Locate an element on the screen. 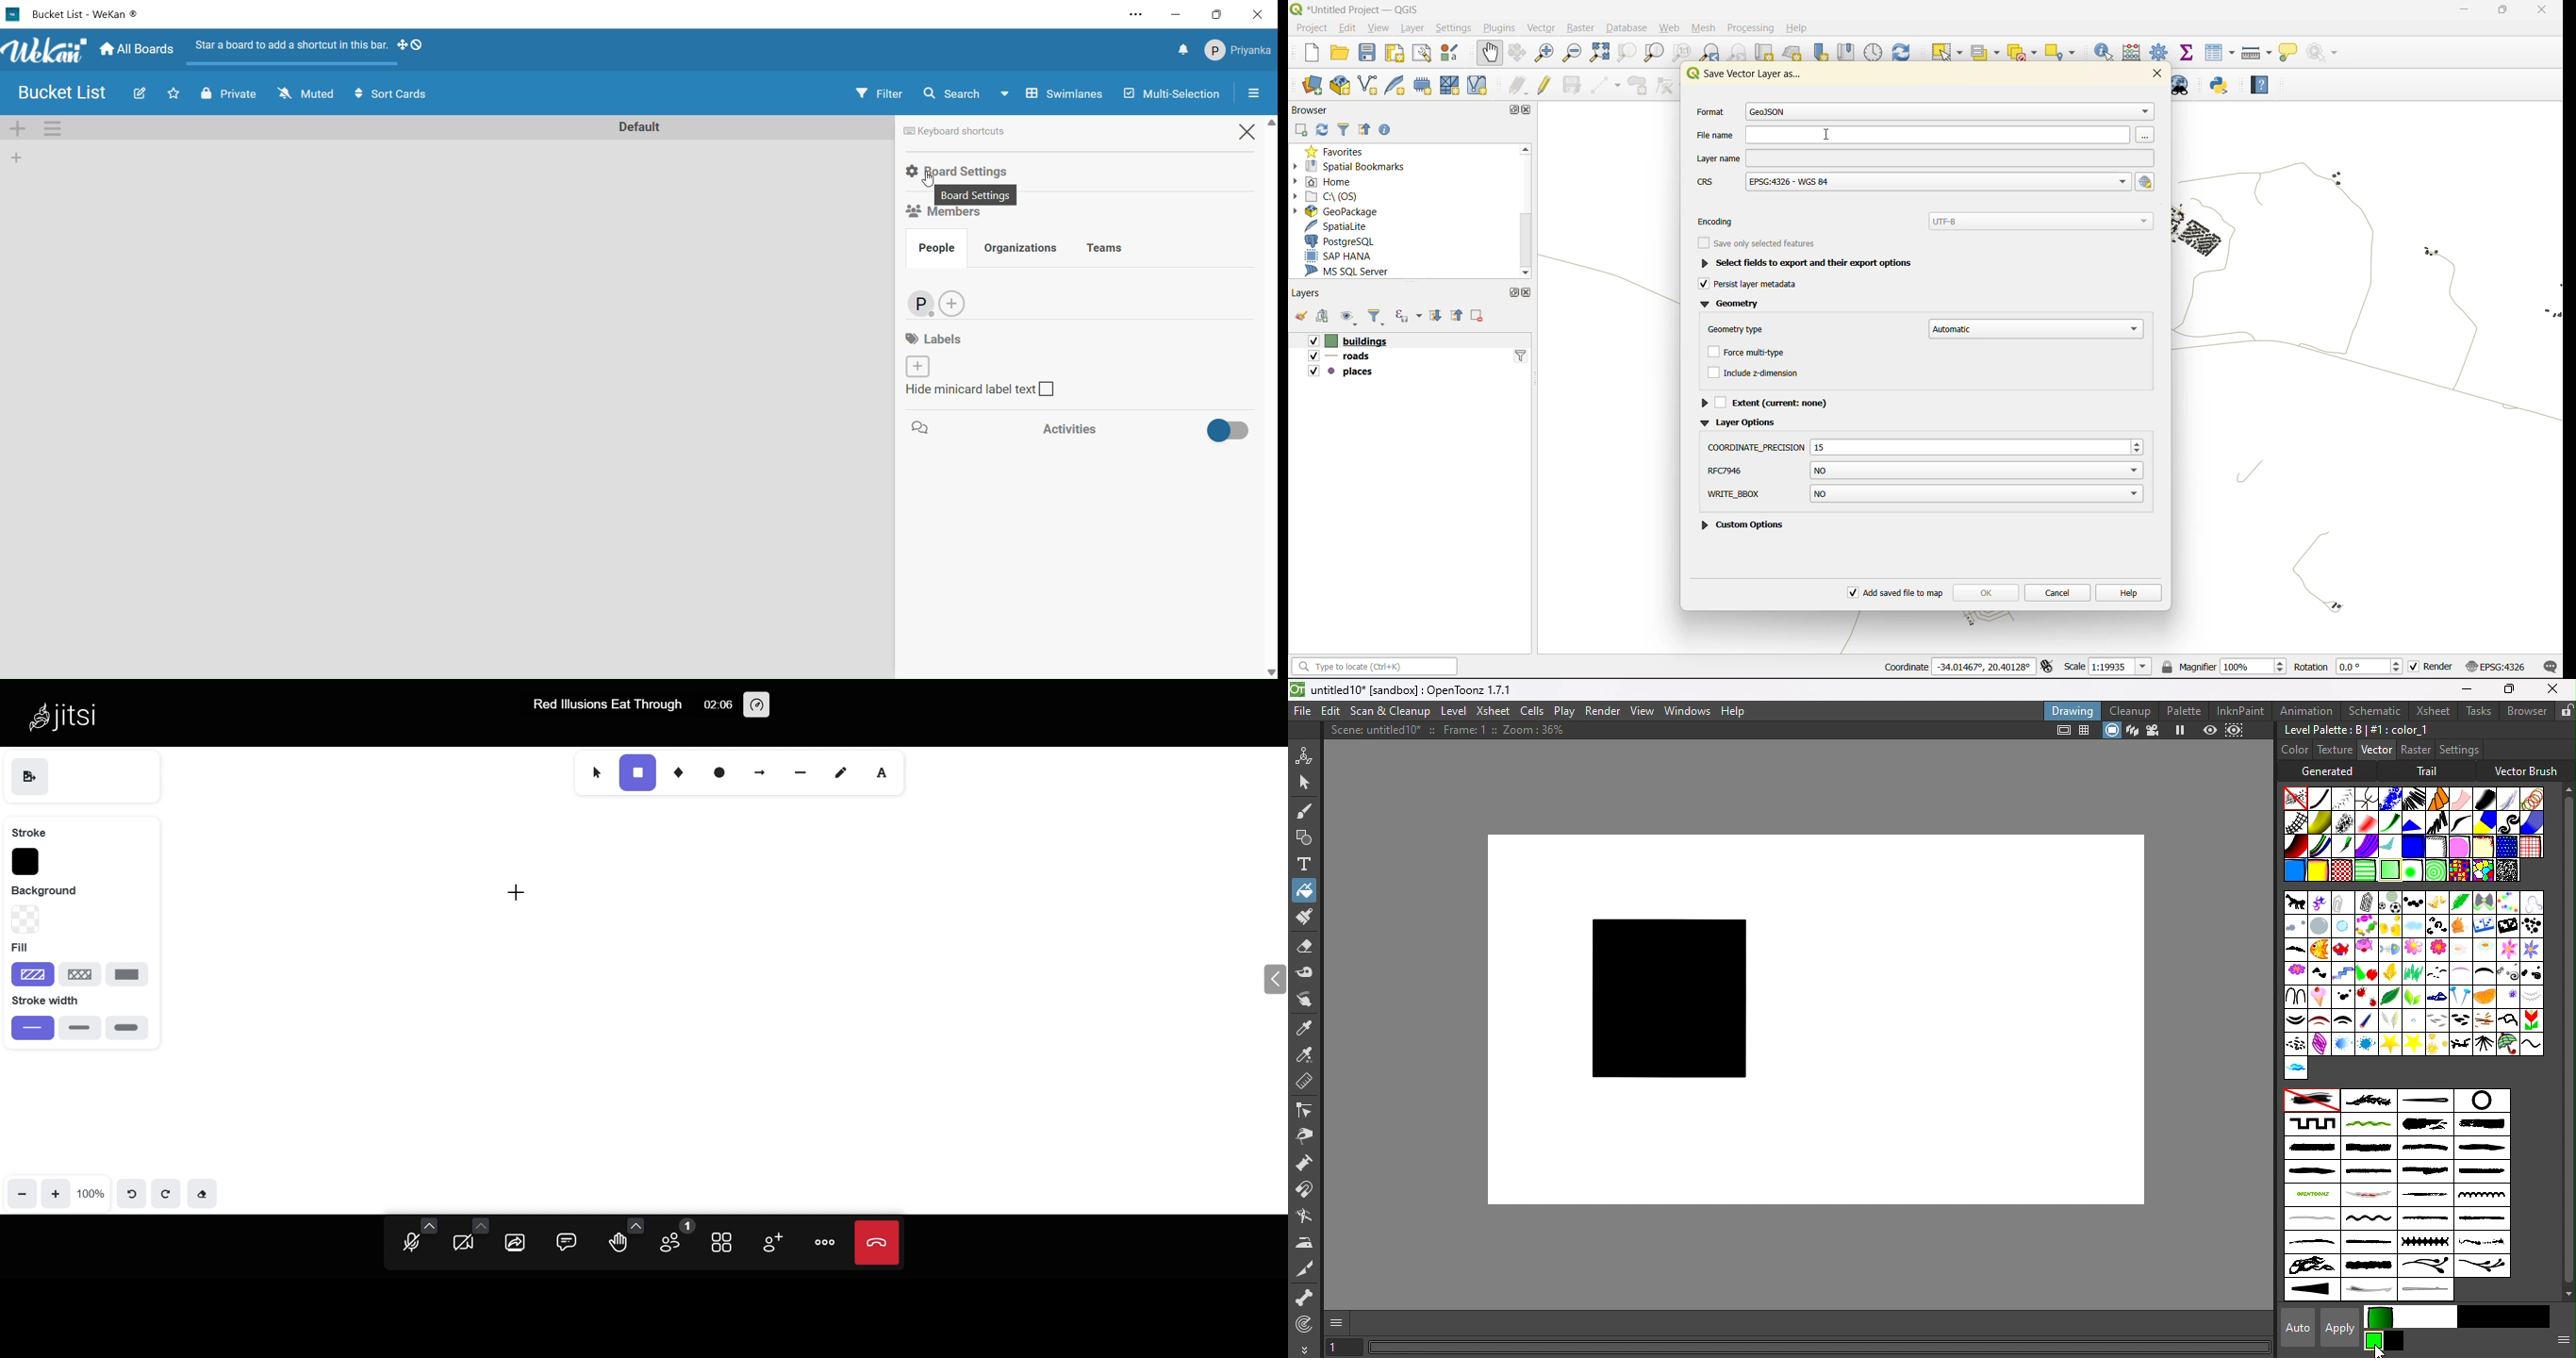 Image resolution: width=2576 pixels, height=1372 pixels. Bump is located at coordinates (2320, 822).